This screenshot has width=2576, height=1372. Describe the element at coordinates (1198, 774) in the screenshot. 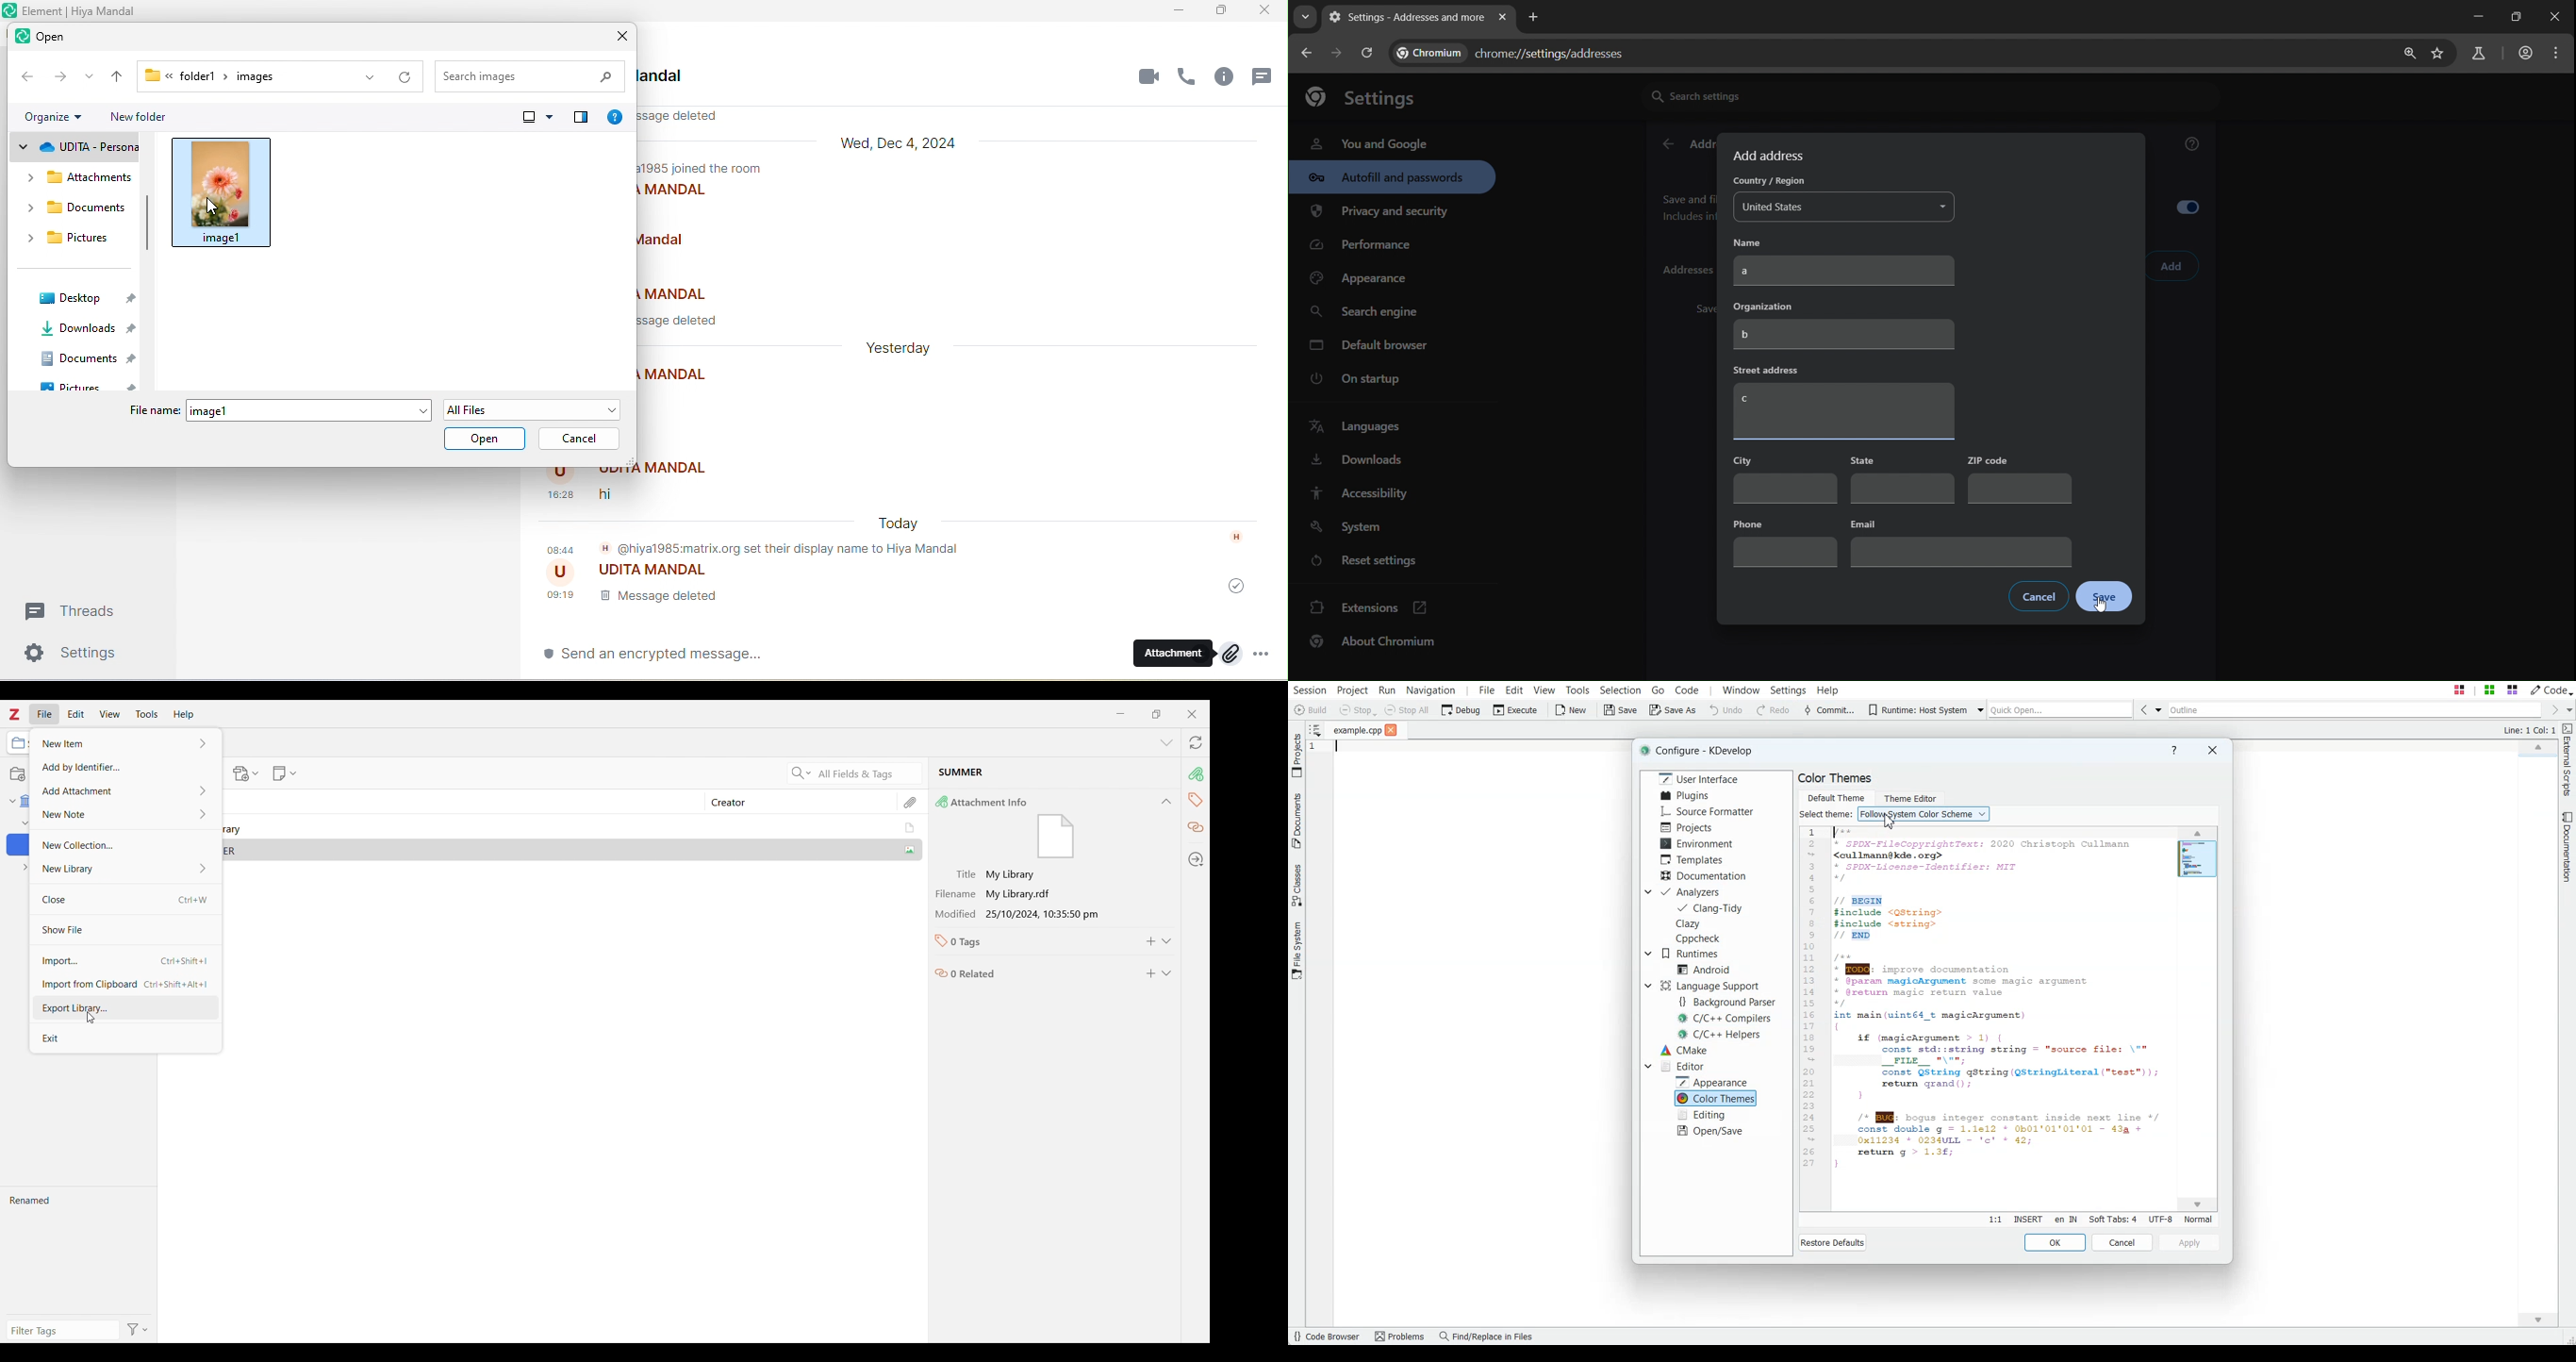

I see `Attachment info` at that location.